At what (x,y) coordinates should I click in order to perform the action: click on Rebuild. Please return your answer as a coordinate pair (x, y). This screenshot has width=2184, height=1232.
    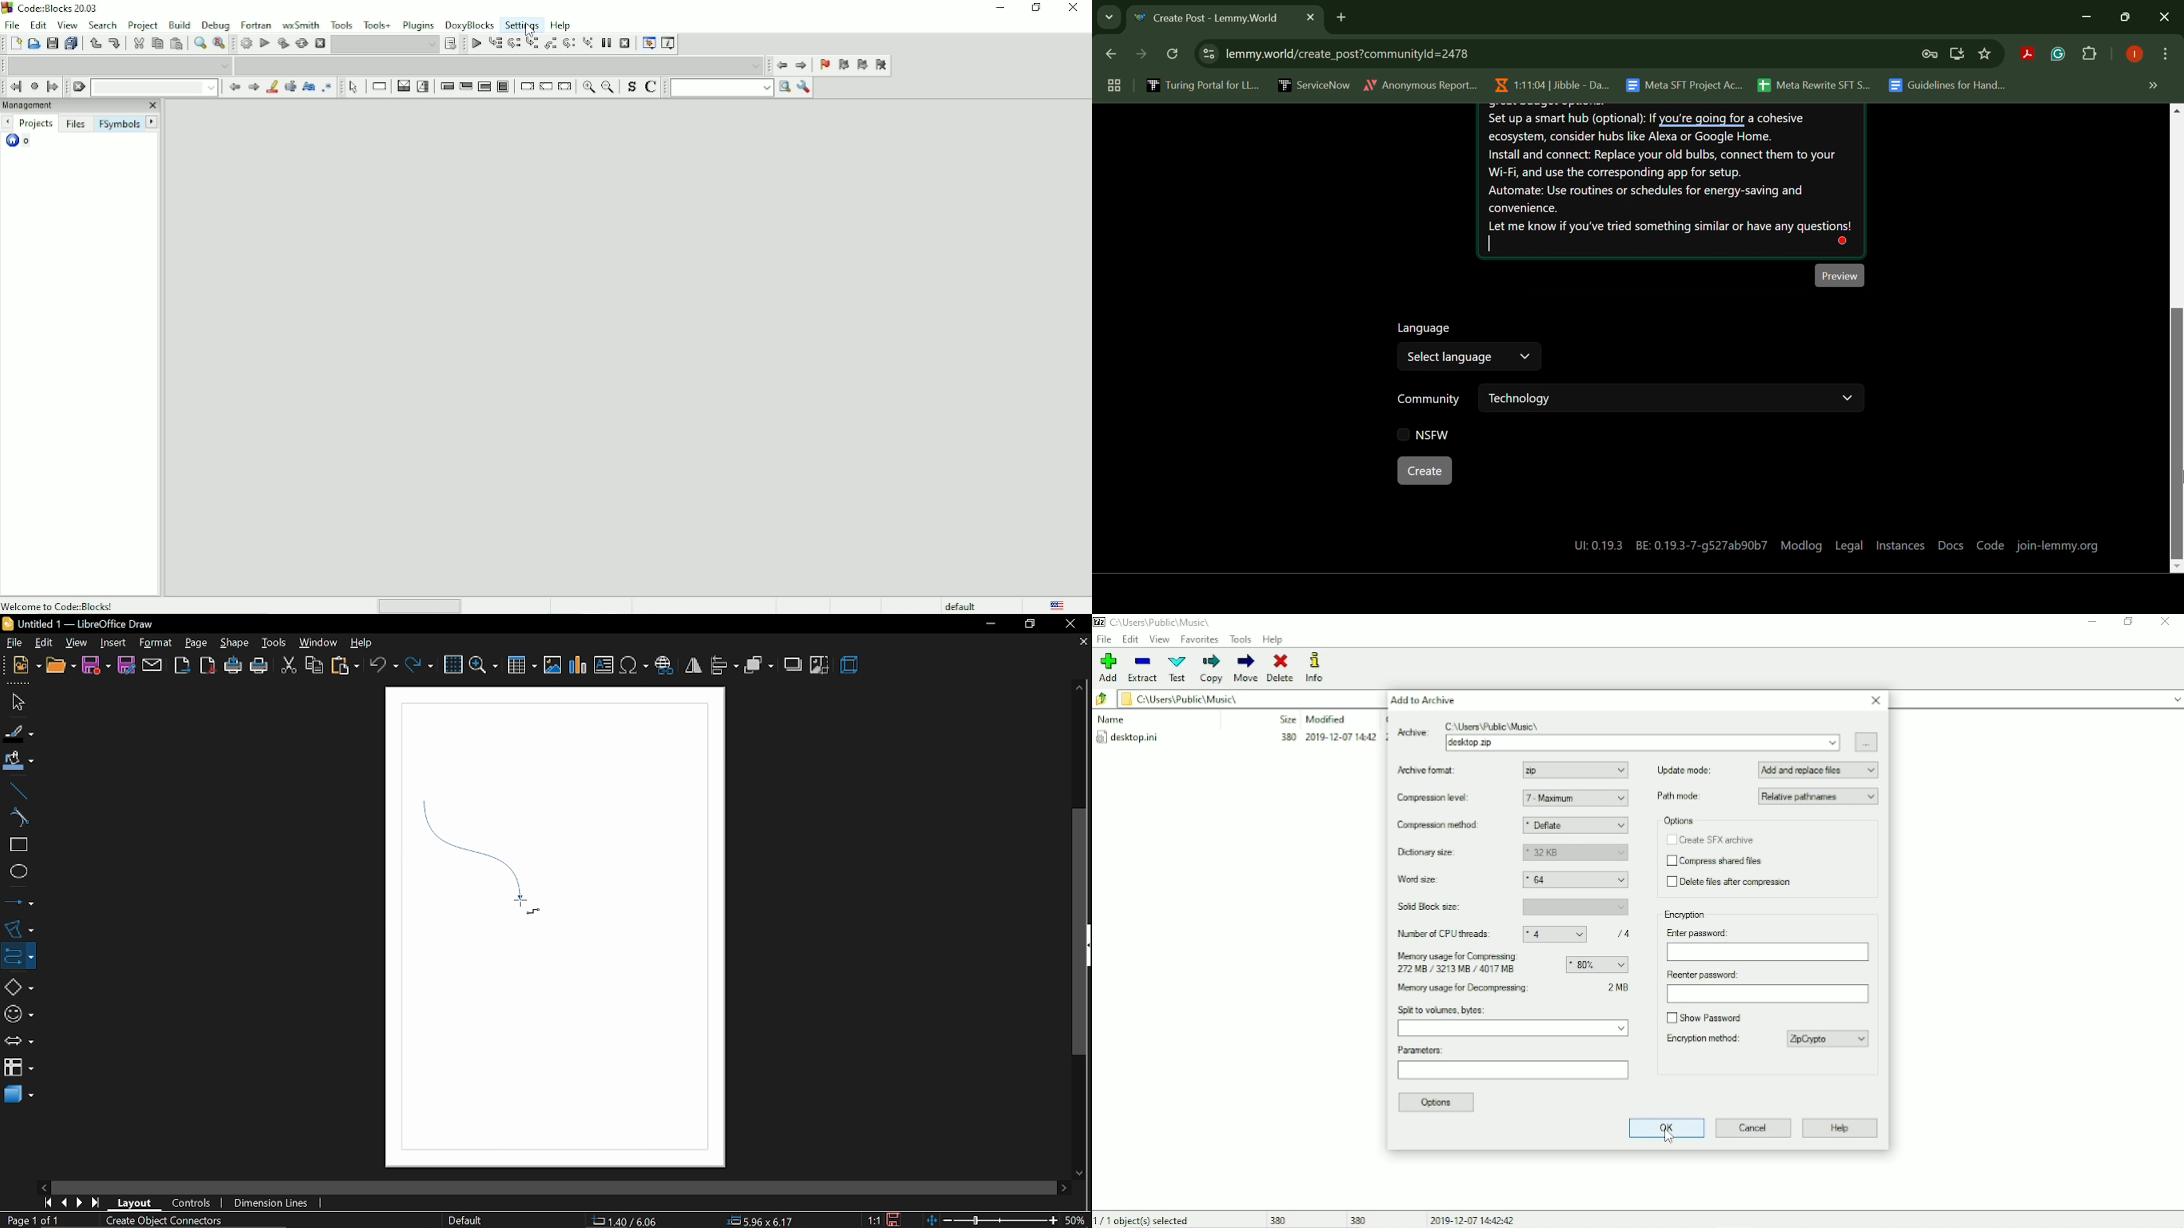
    Looking at the image, I should click on (300, 44).